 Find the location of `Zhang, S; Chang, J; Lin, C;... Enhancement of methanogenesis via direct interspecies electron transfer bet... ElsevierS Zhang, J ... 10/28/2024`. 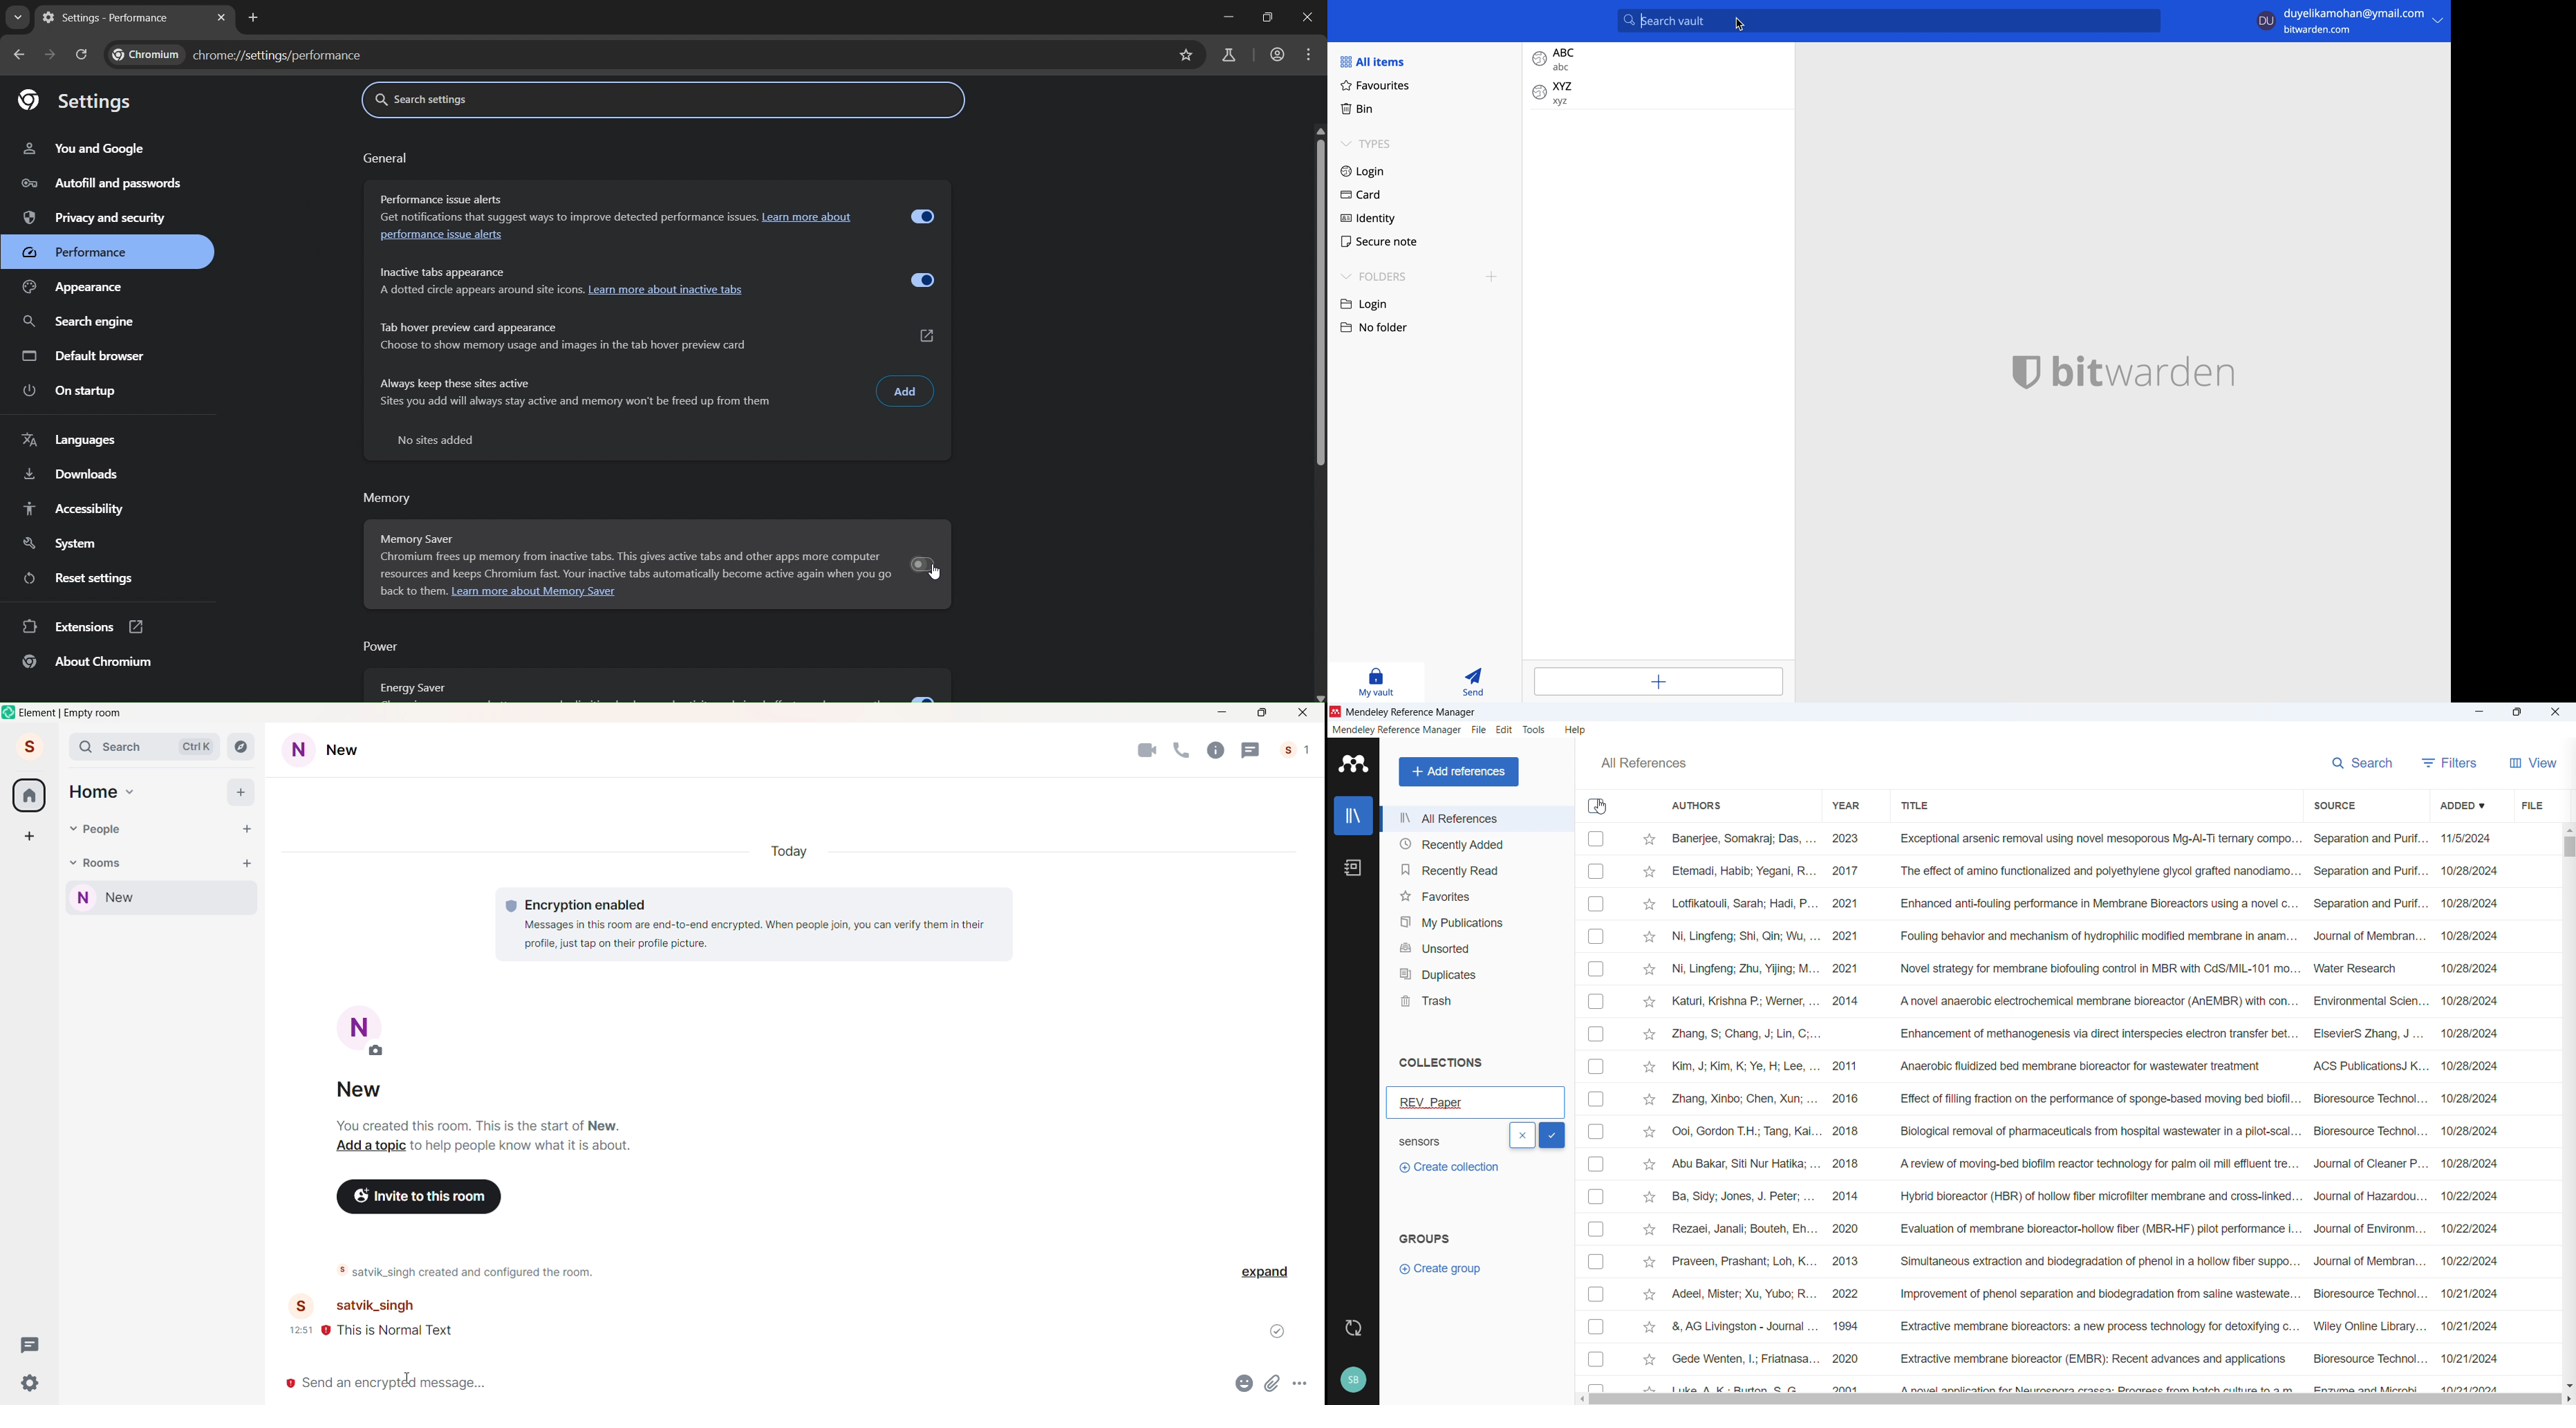

Zhang, S; Chang, J; Lin, C;... Enhancement of methanogenesis via direct interspecies electron transfer bet... ElsevierS Zhang, J ... 10/28/2024 is located at coordinates (2086, 1034).